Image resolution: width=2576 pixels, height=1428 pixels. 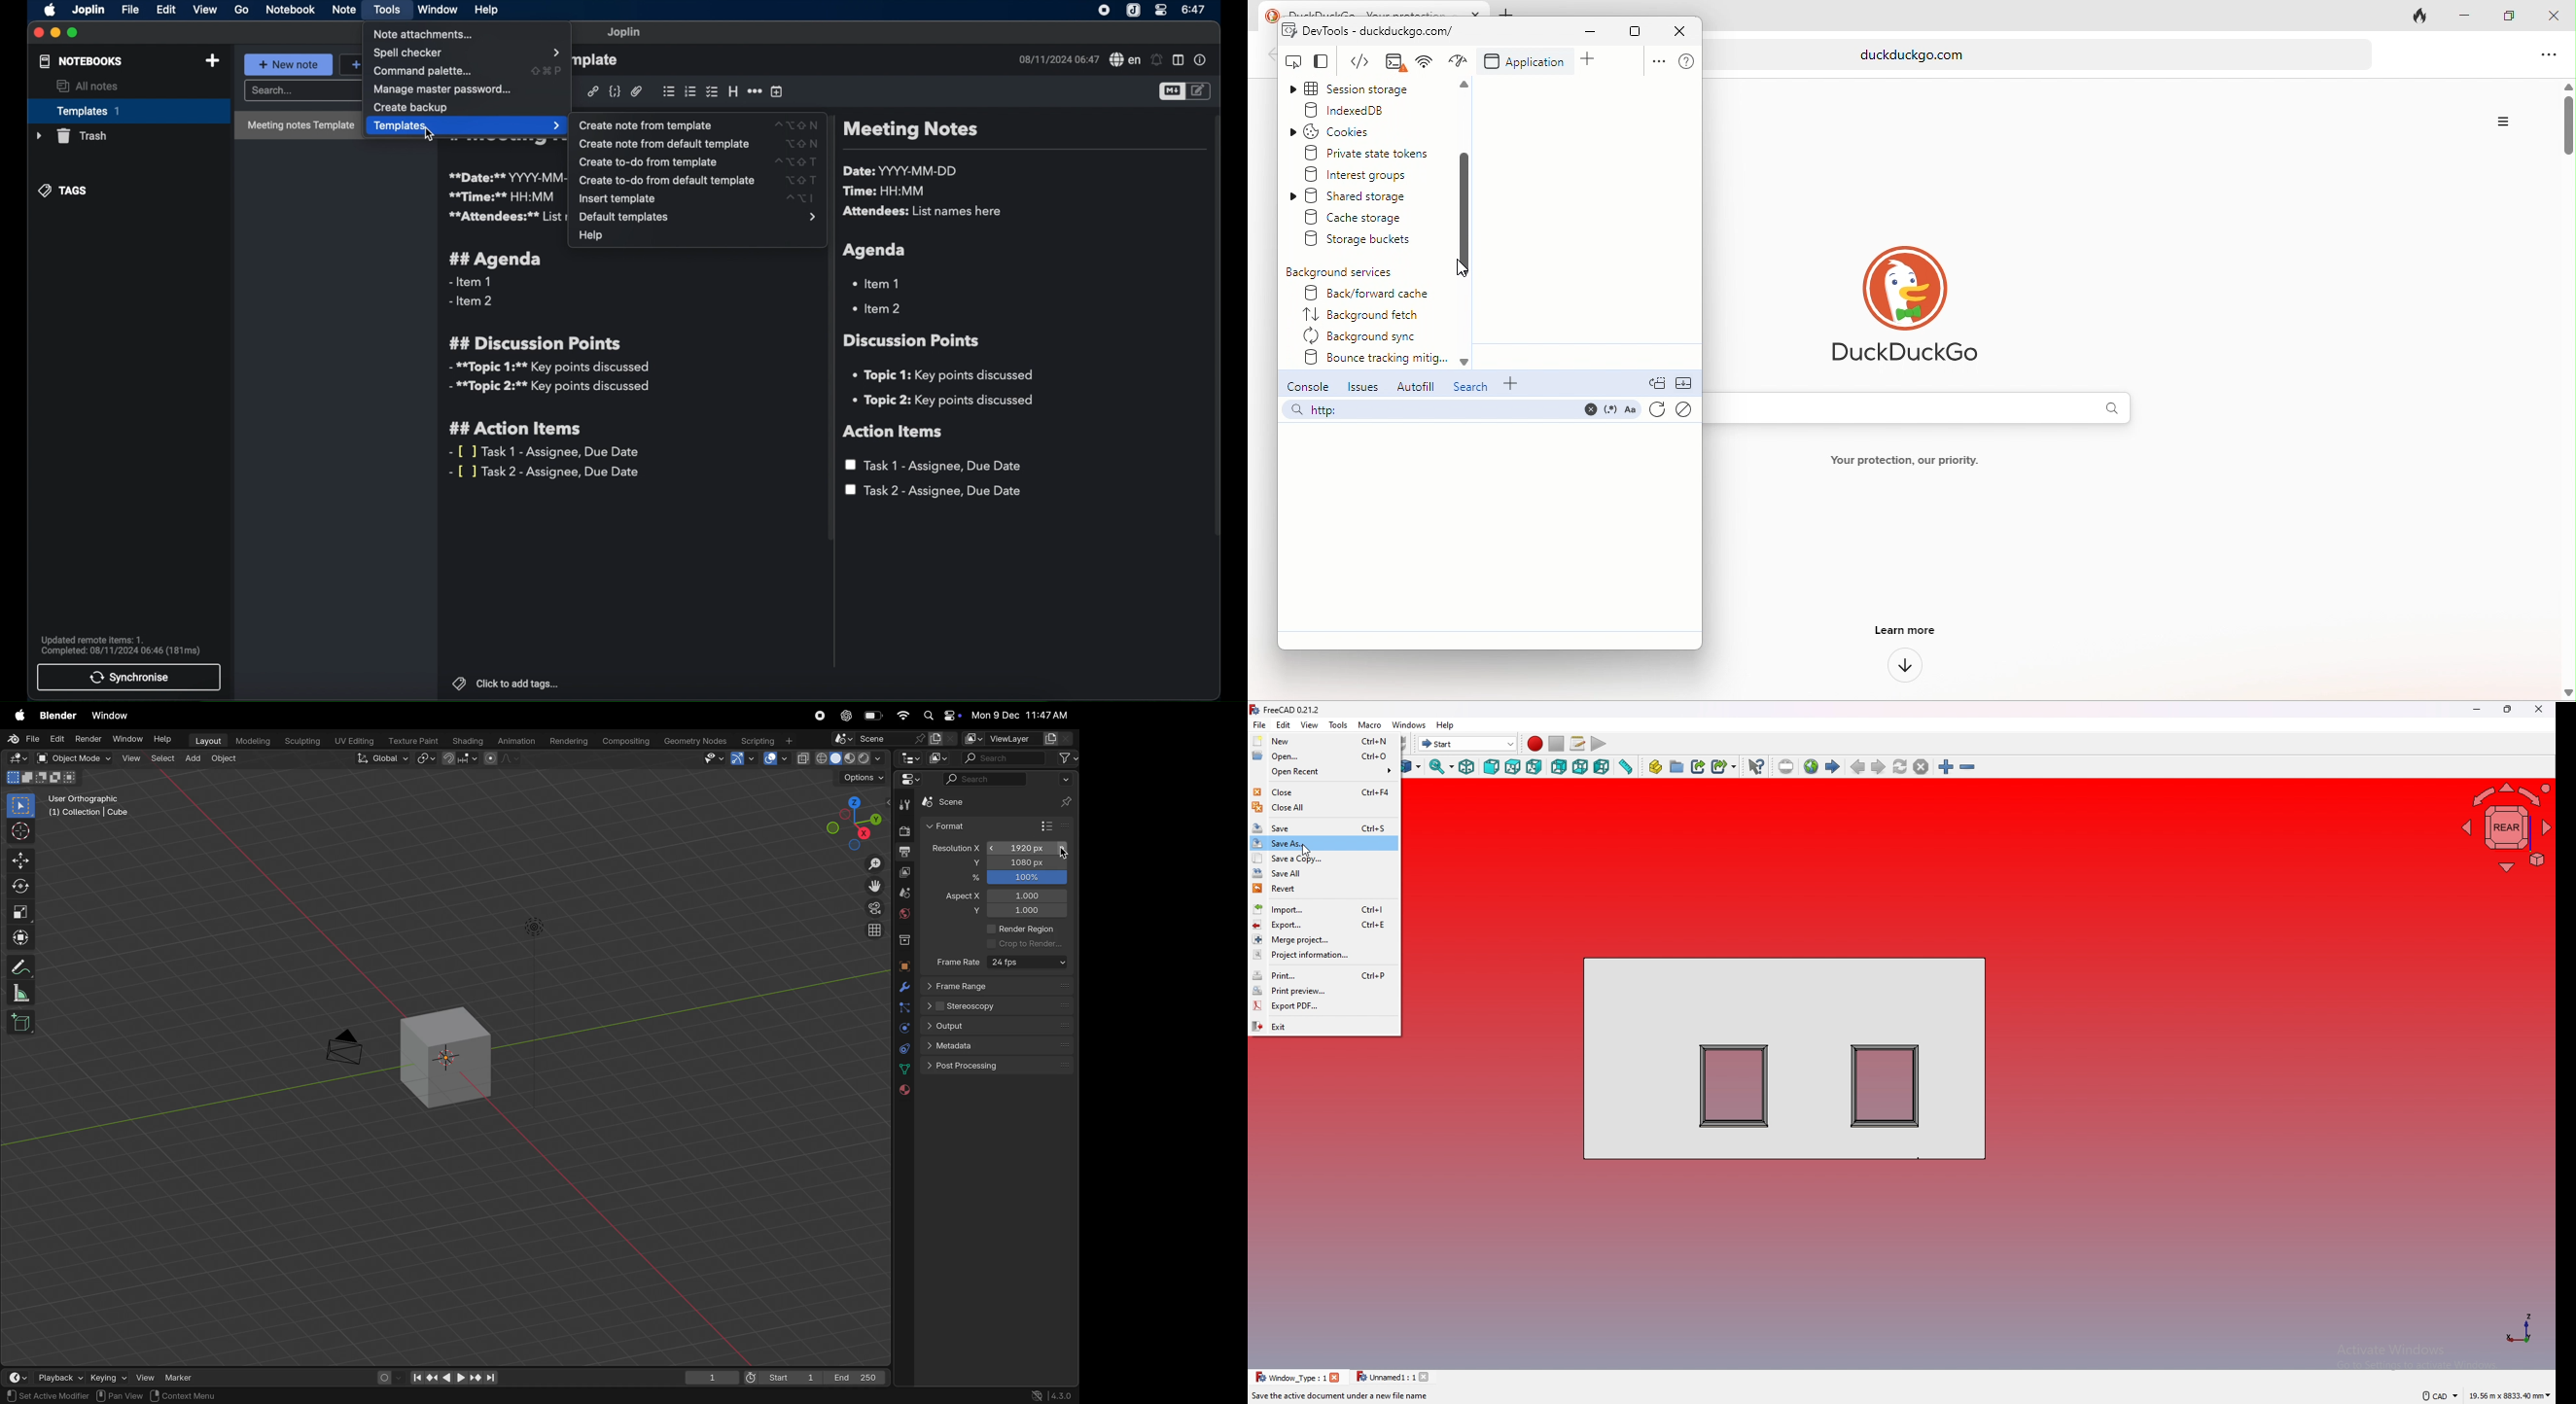 I want to click on - item 1, so click(x=469, y=282).